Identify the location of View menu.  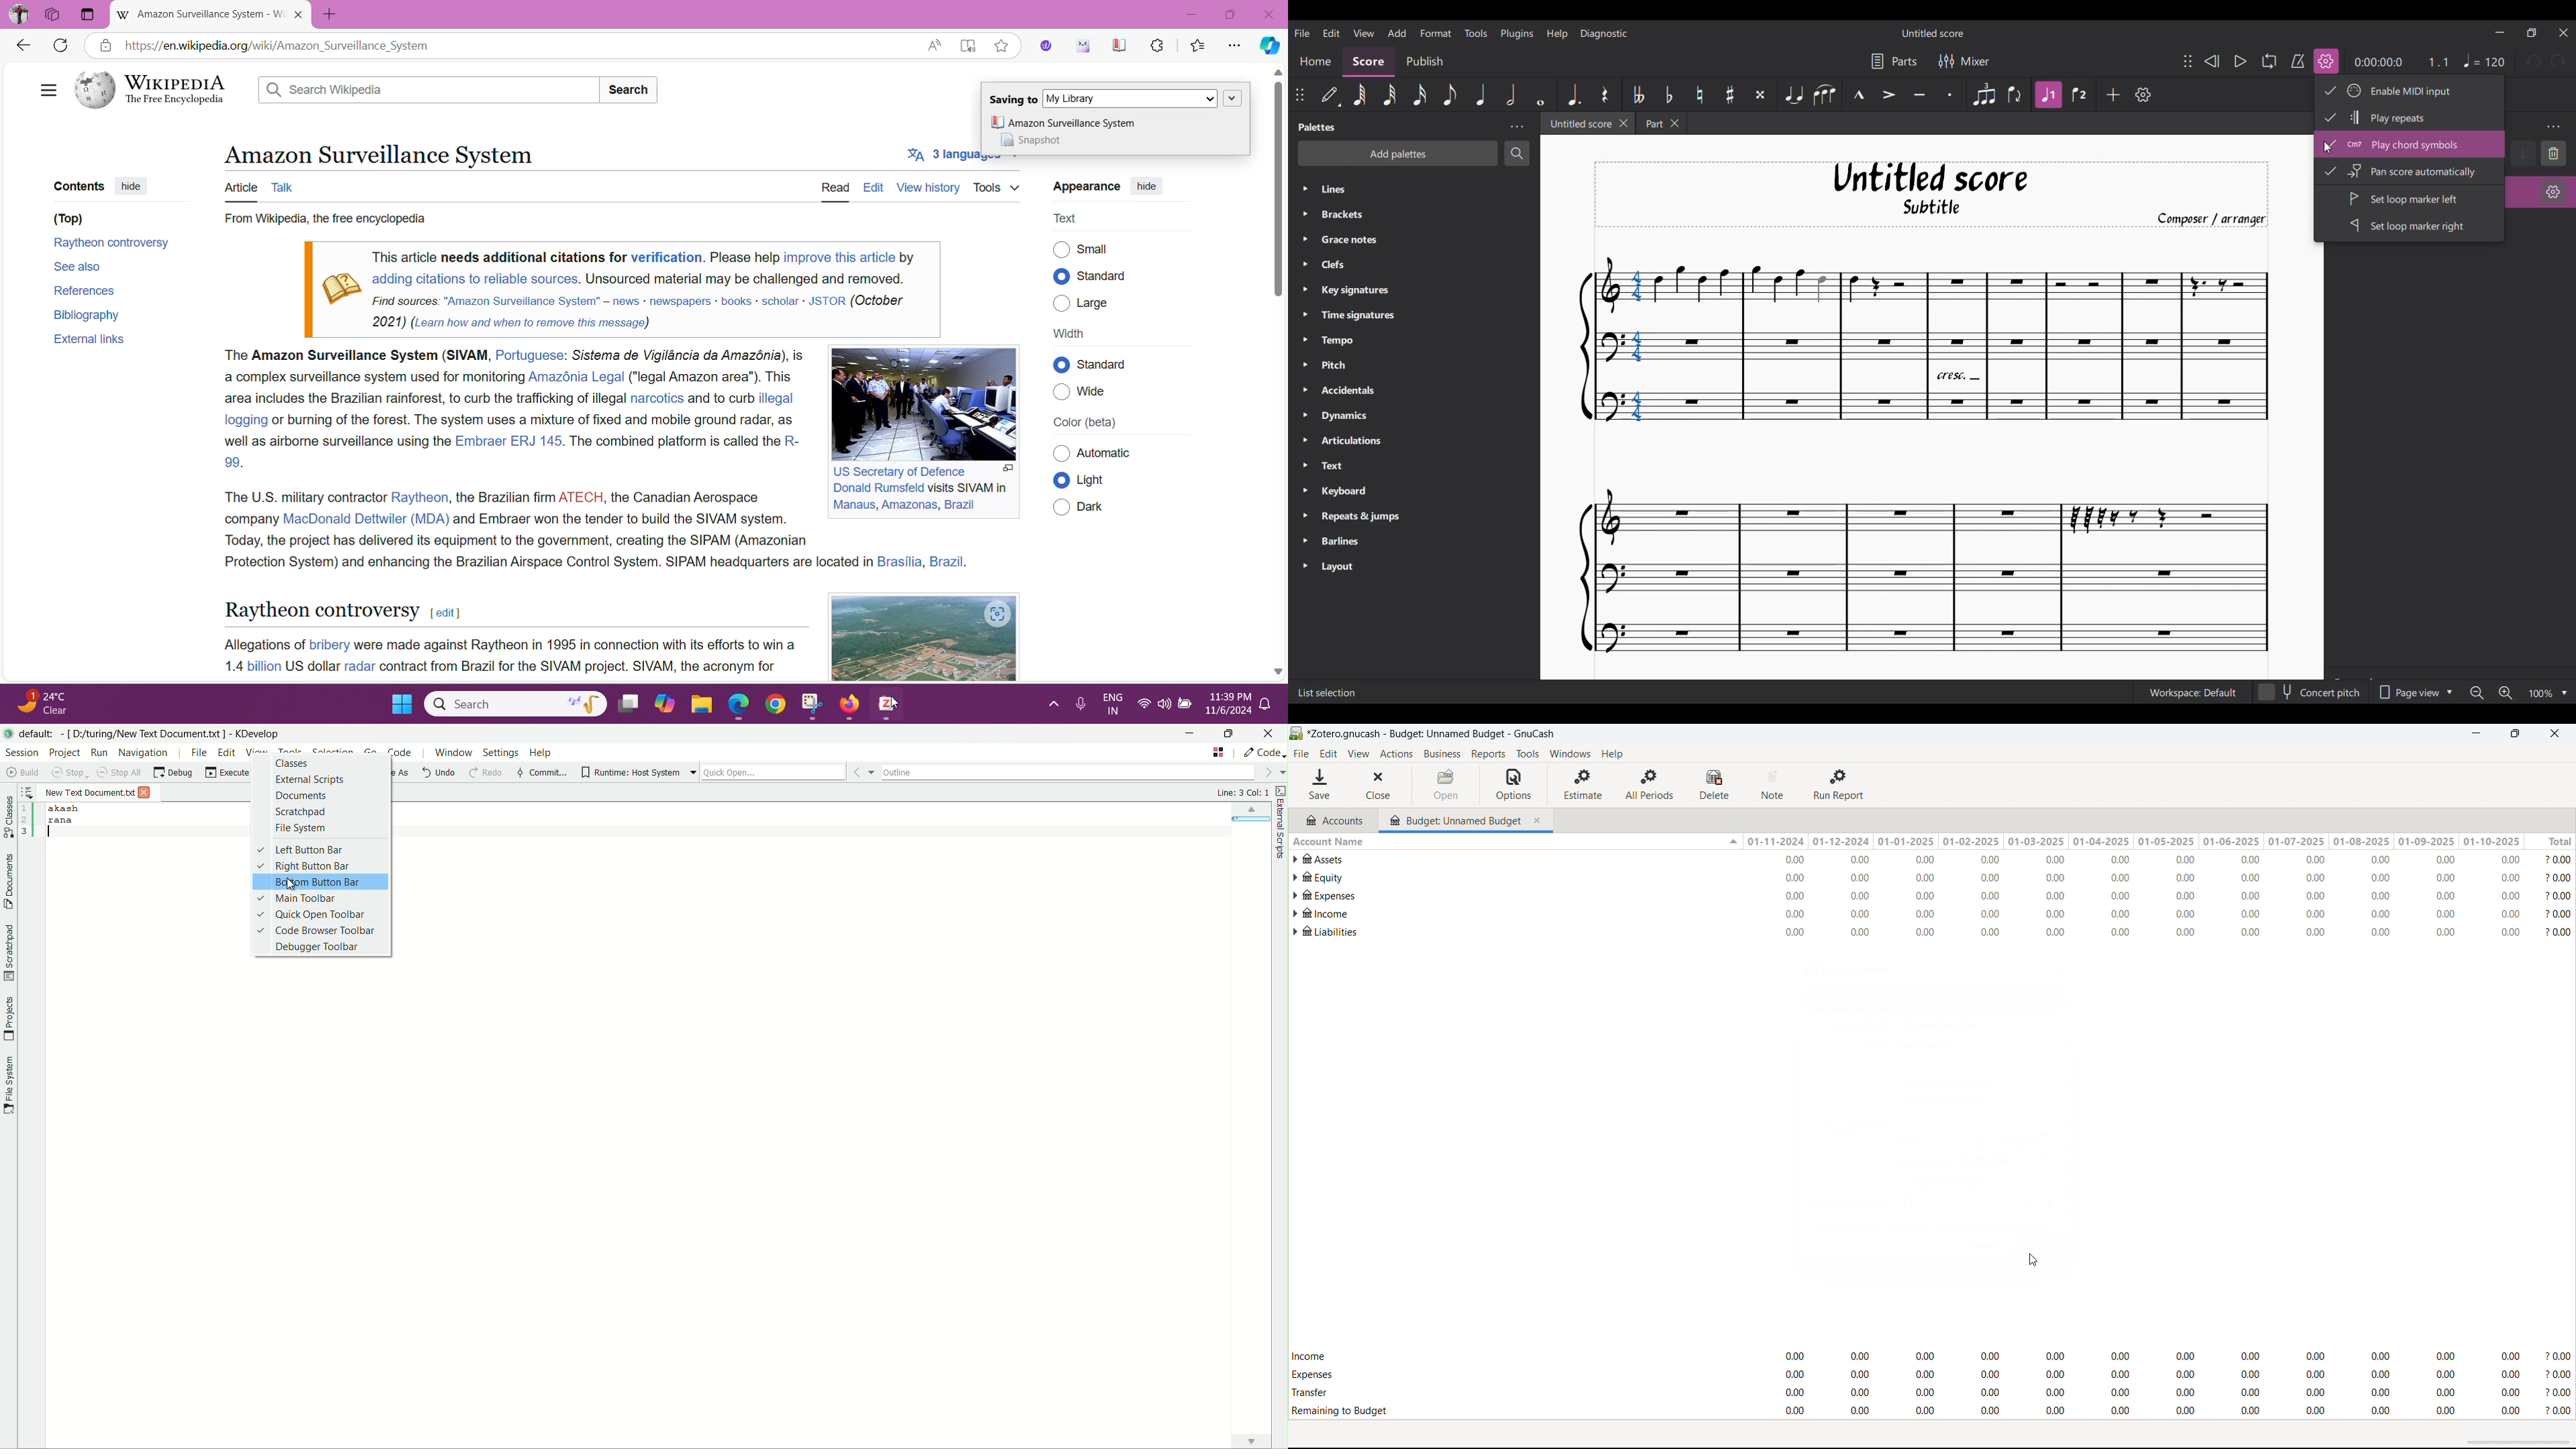
(1363, 32).